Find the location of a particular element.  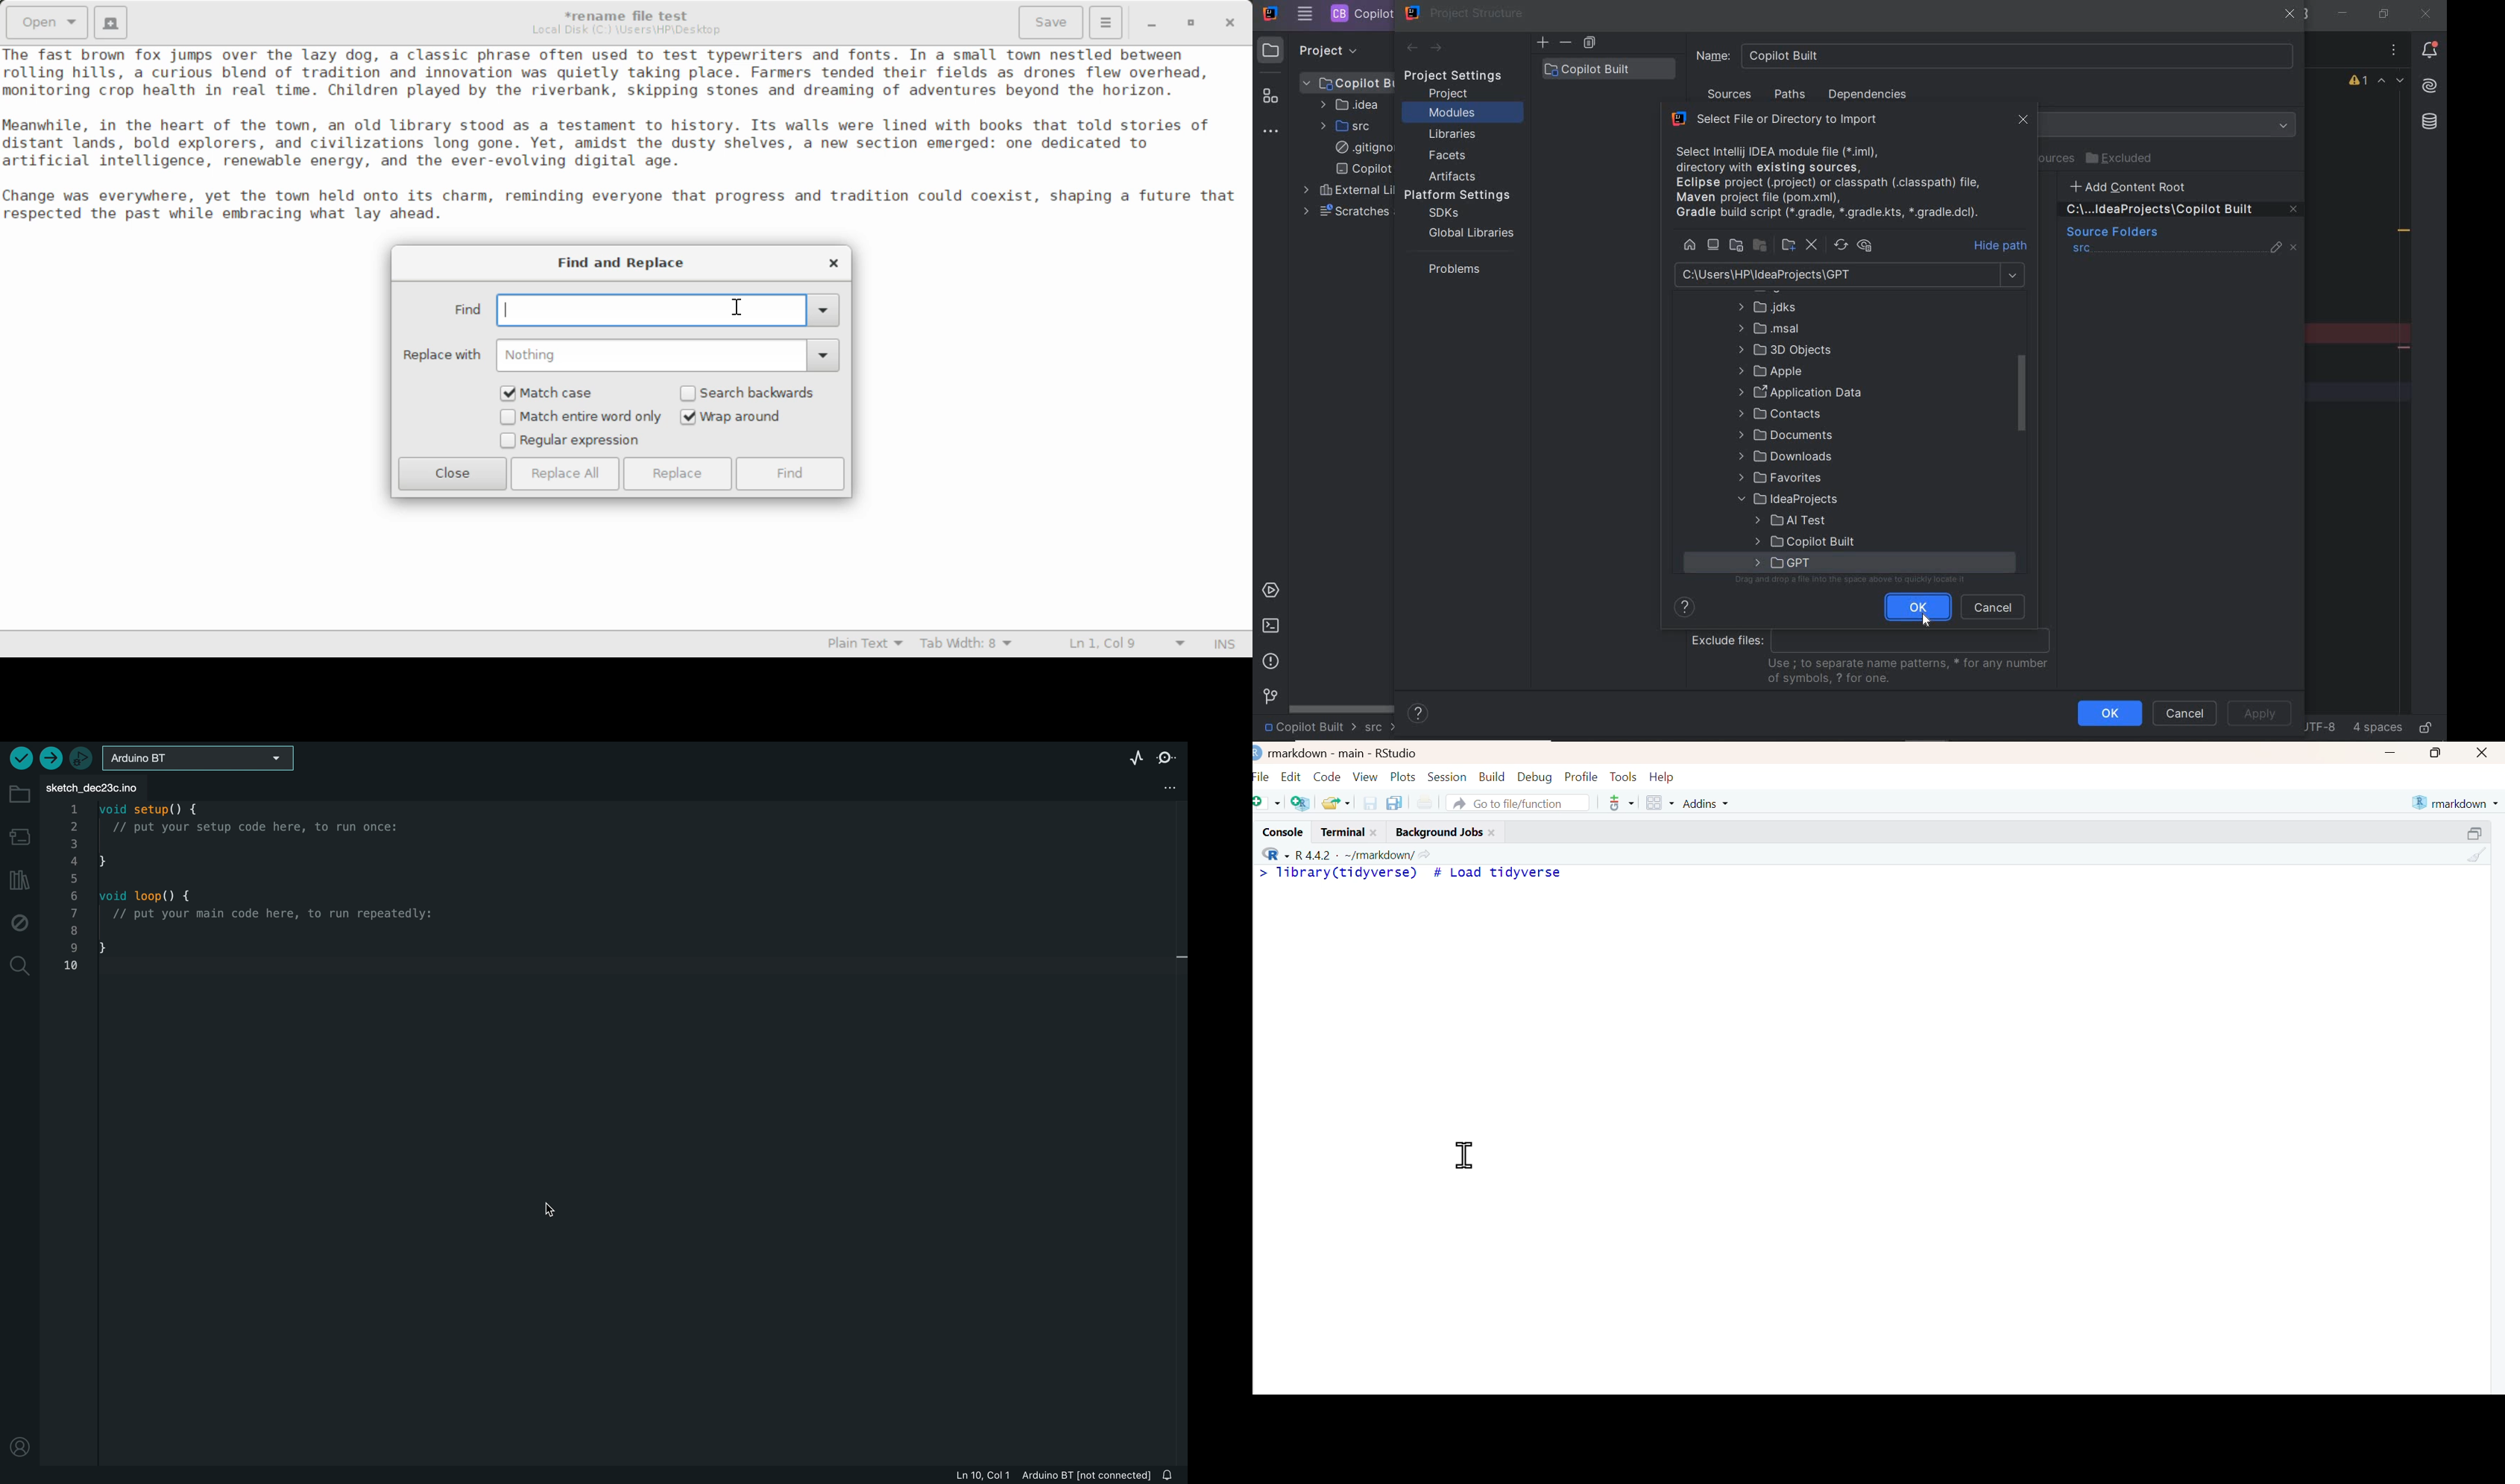

Profile is located at coordinates (1581, 775).